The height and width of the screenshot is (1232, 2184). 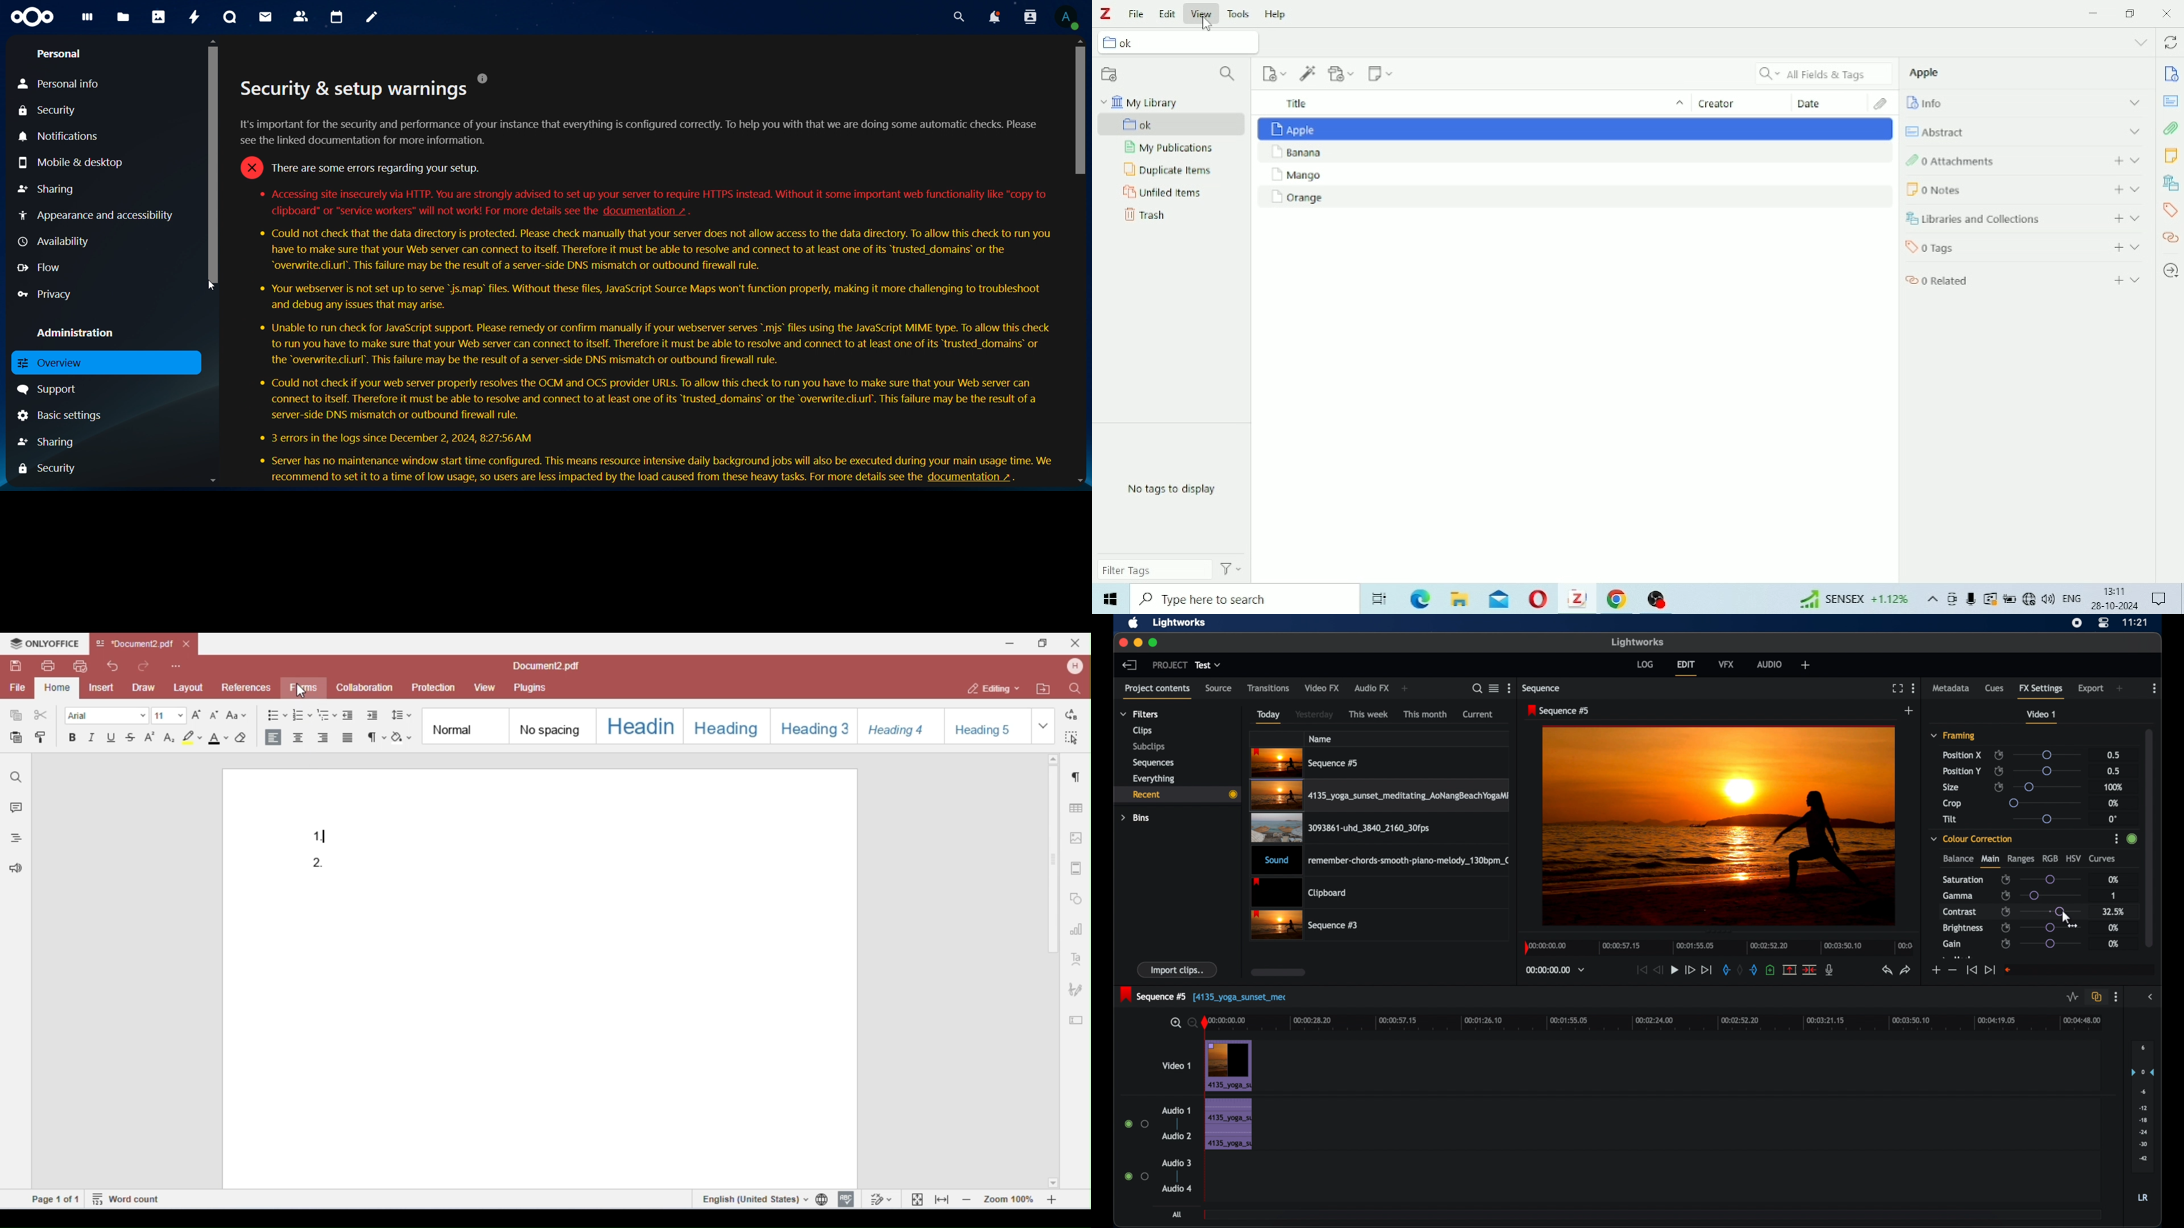 I want to click on view profile, so click(x=1066, y=17).